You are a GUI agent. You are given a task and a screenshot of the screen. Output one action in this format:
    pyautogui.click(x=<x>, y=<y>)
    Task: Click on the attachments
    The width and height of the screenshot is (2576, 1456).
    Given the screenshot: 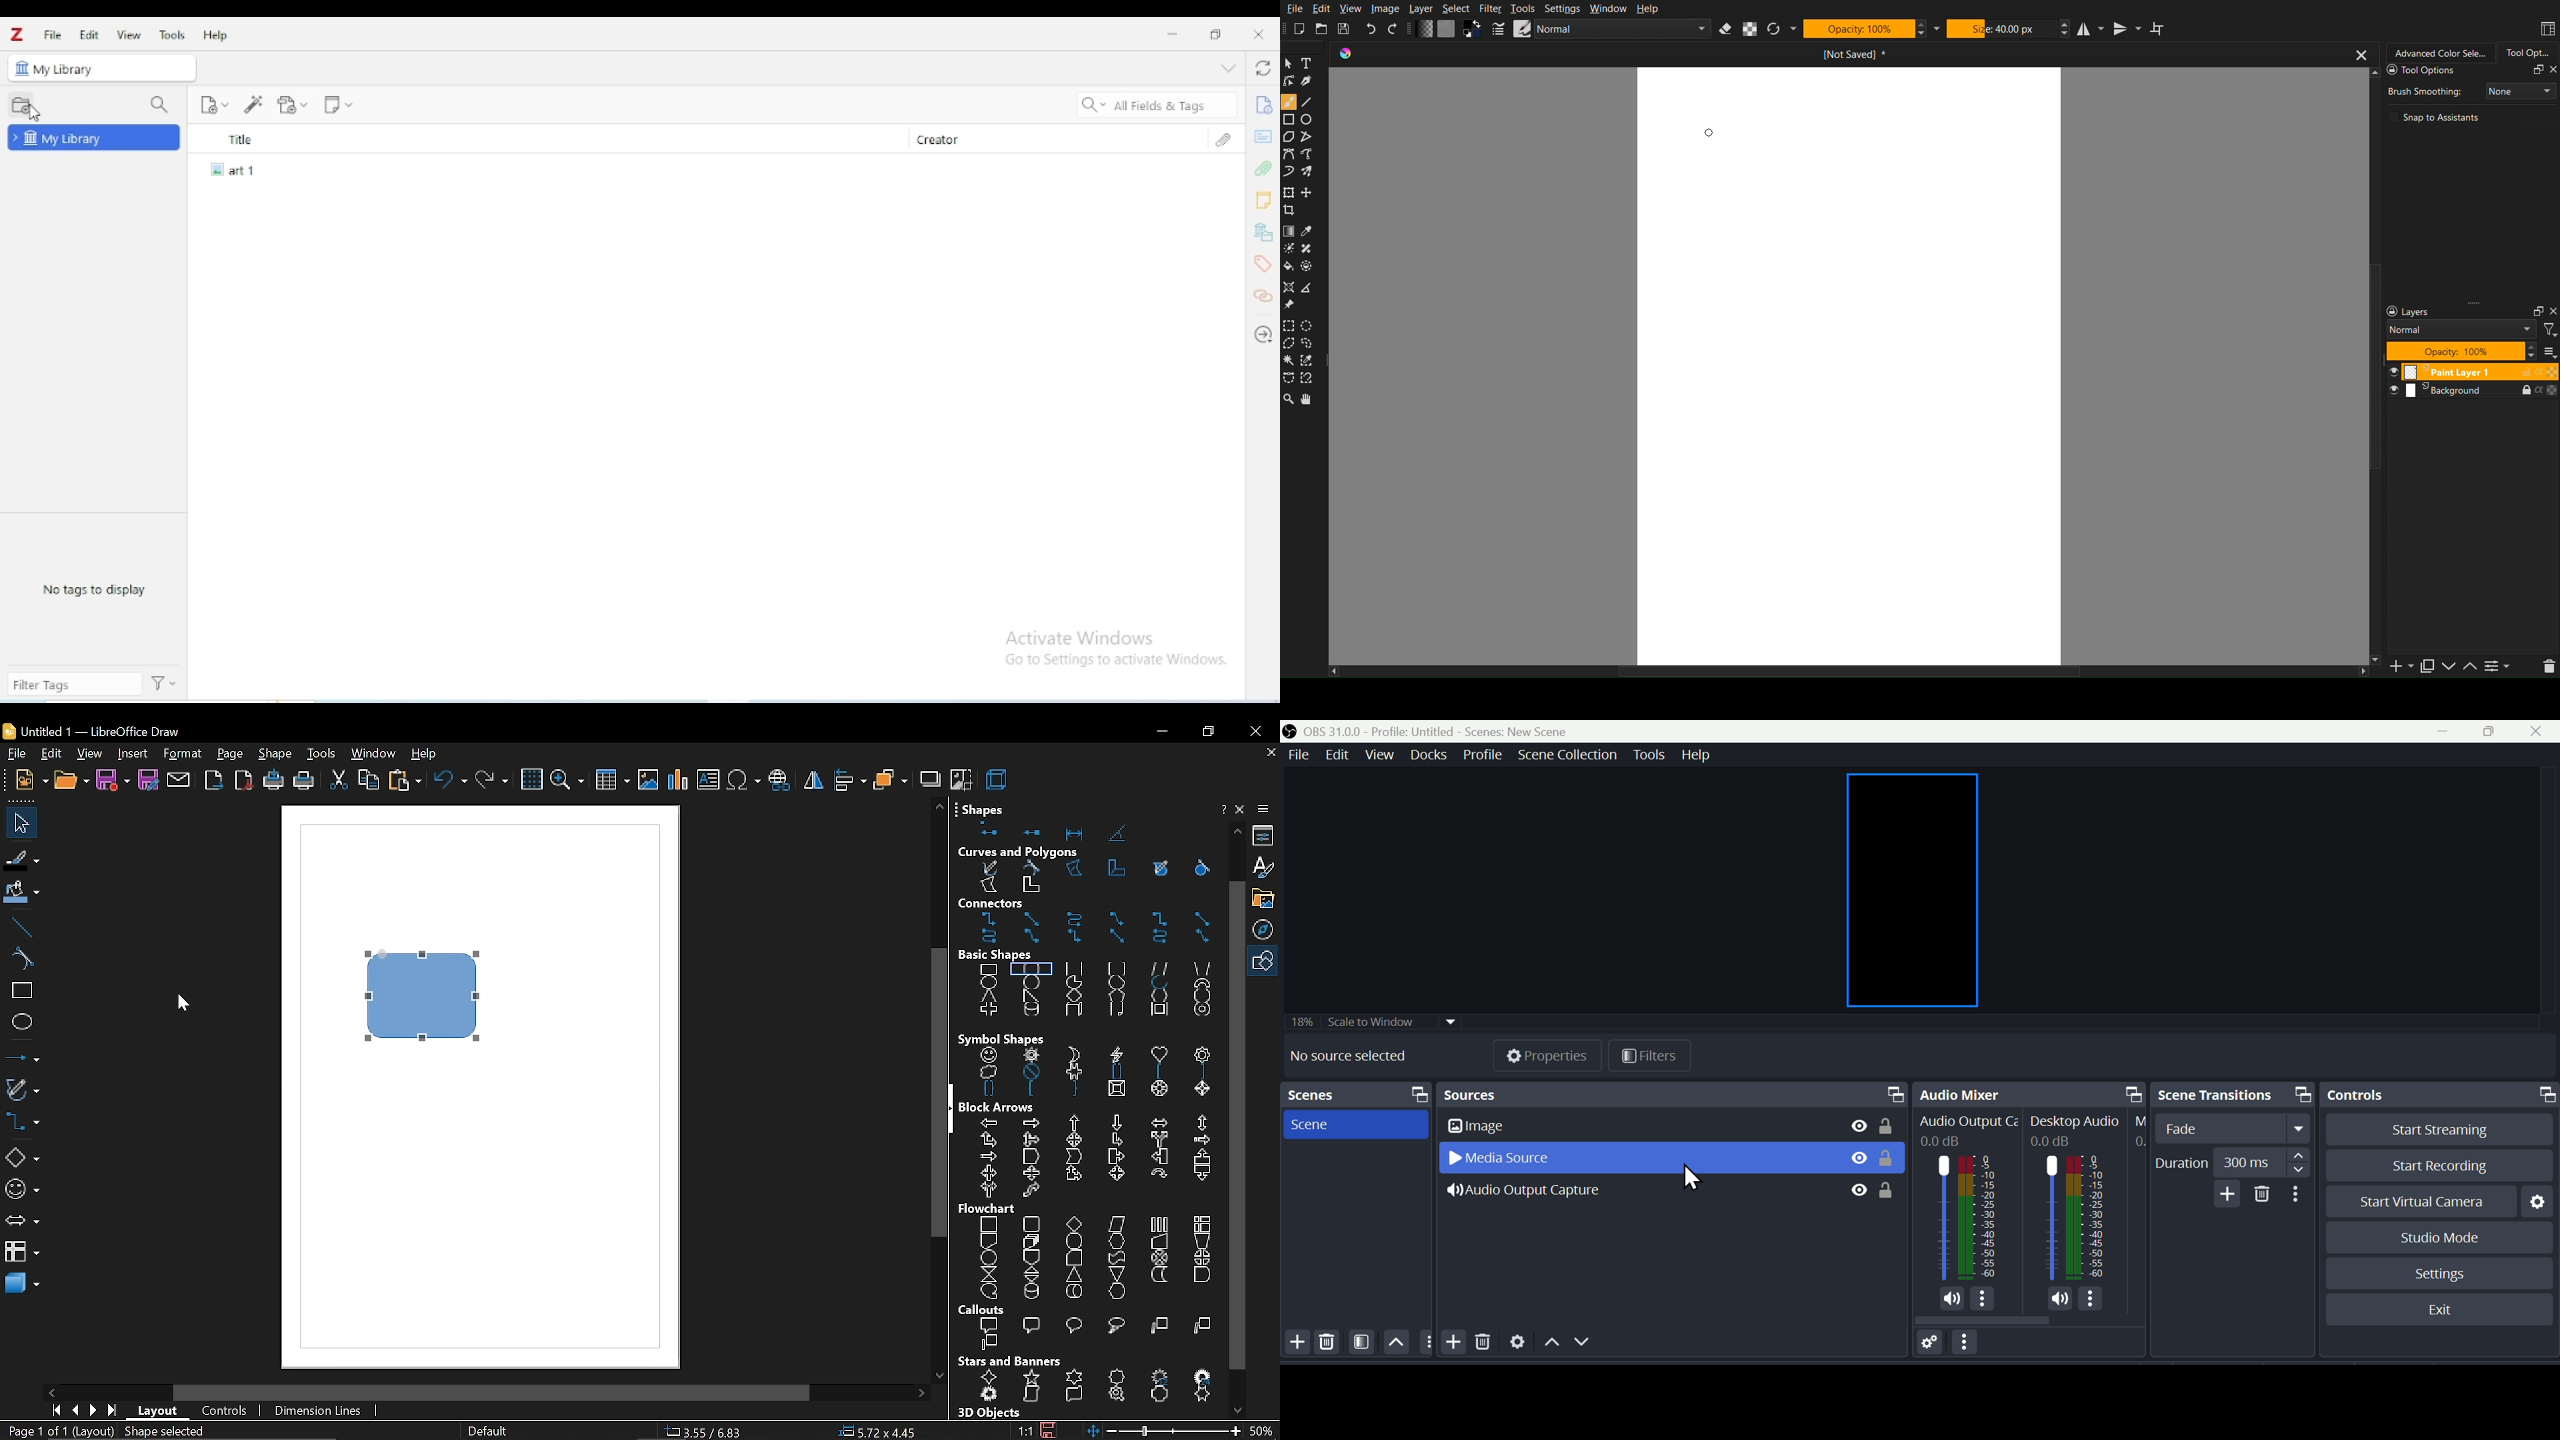 What is the action you would take?
    pyautogui.click(x=1223, y=139)
    